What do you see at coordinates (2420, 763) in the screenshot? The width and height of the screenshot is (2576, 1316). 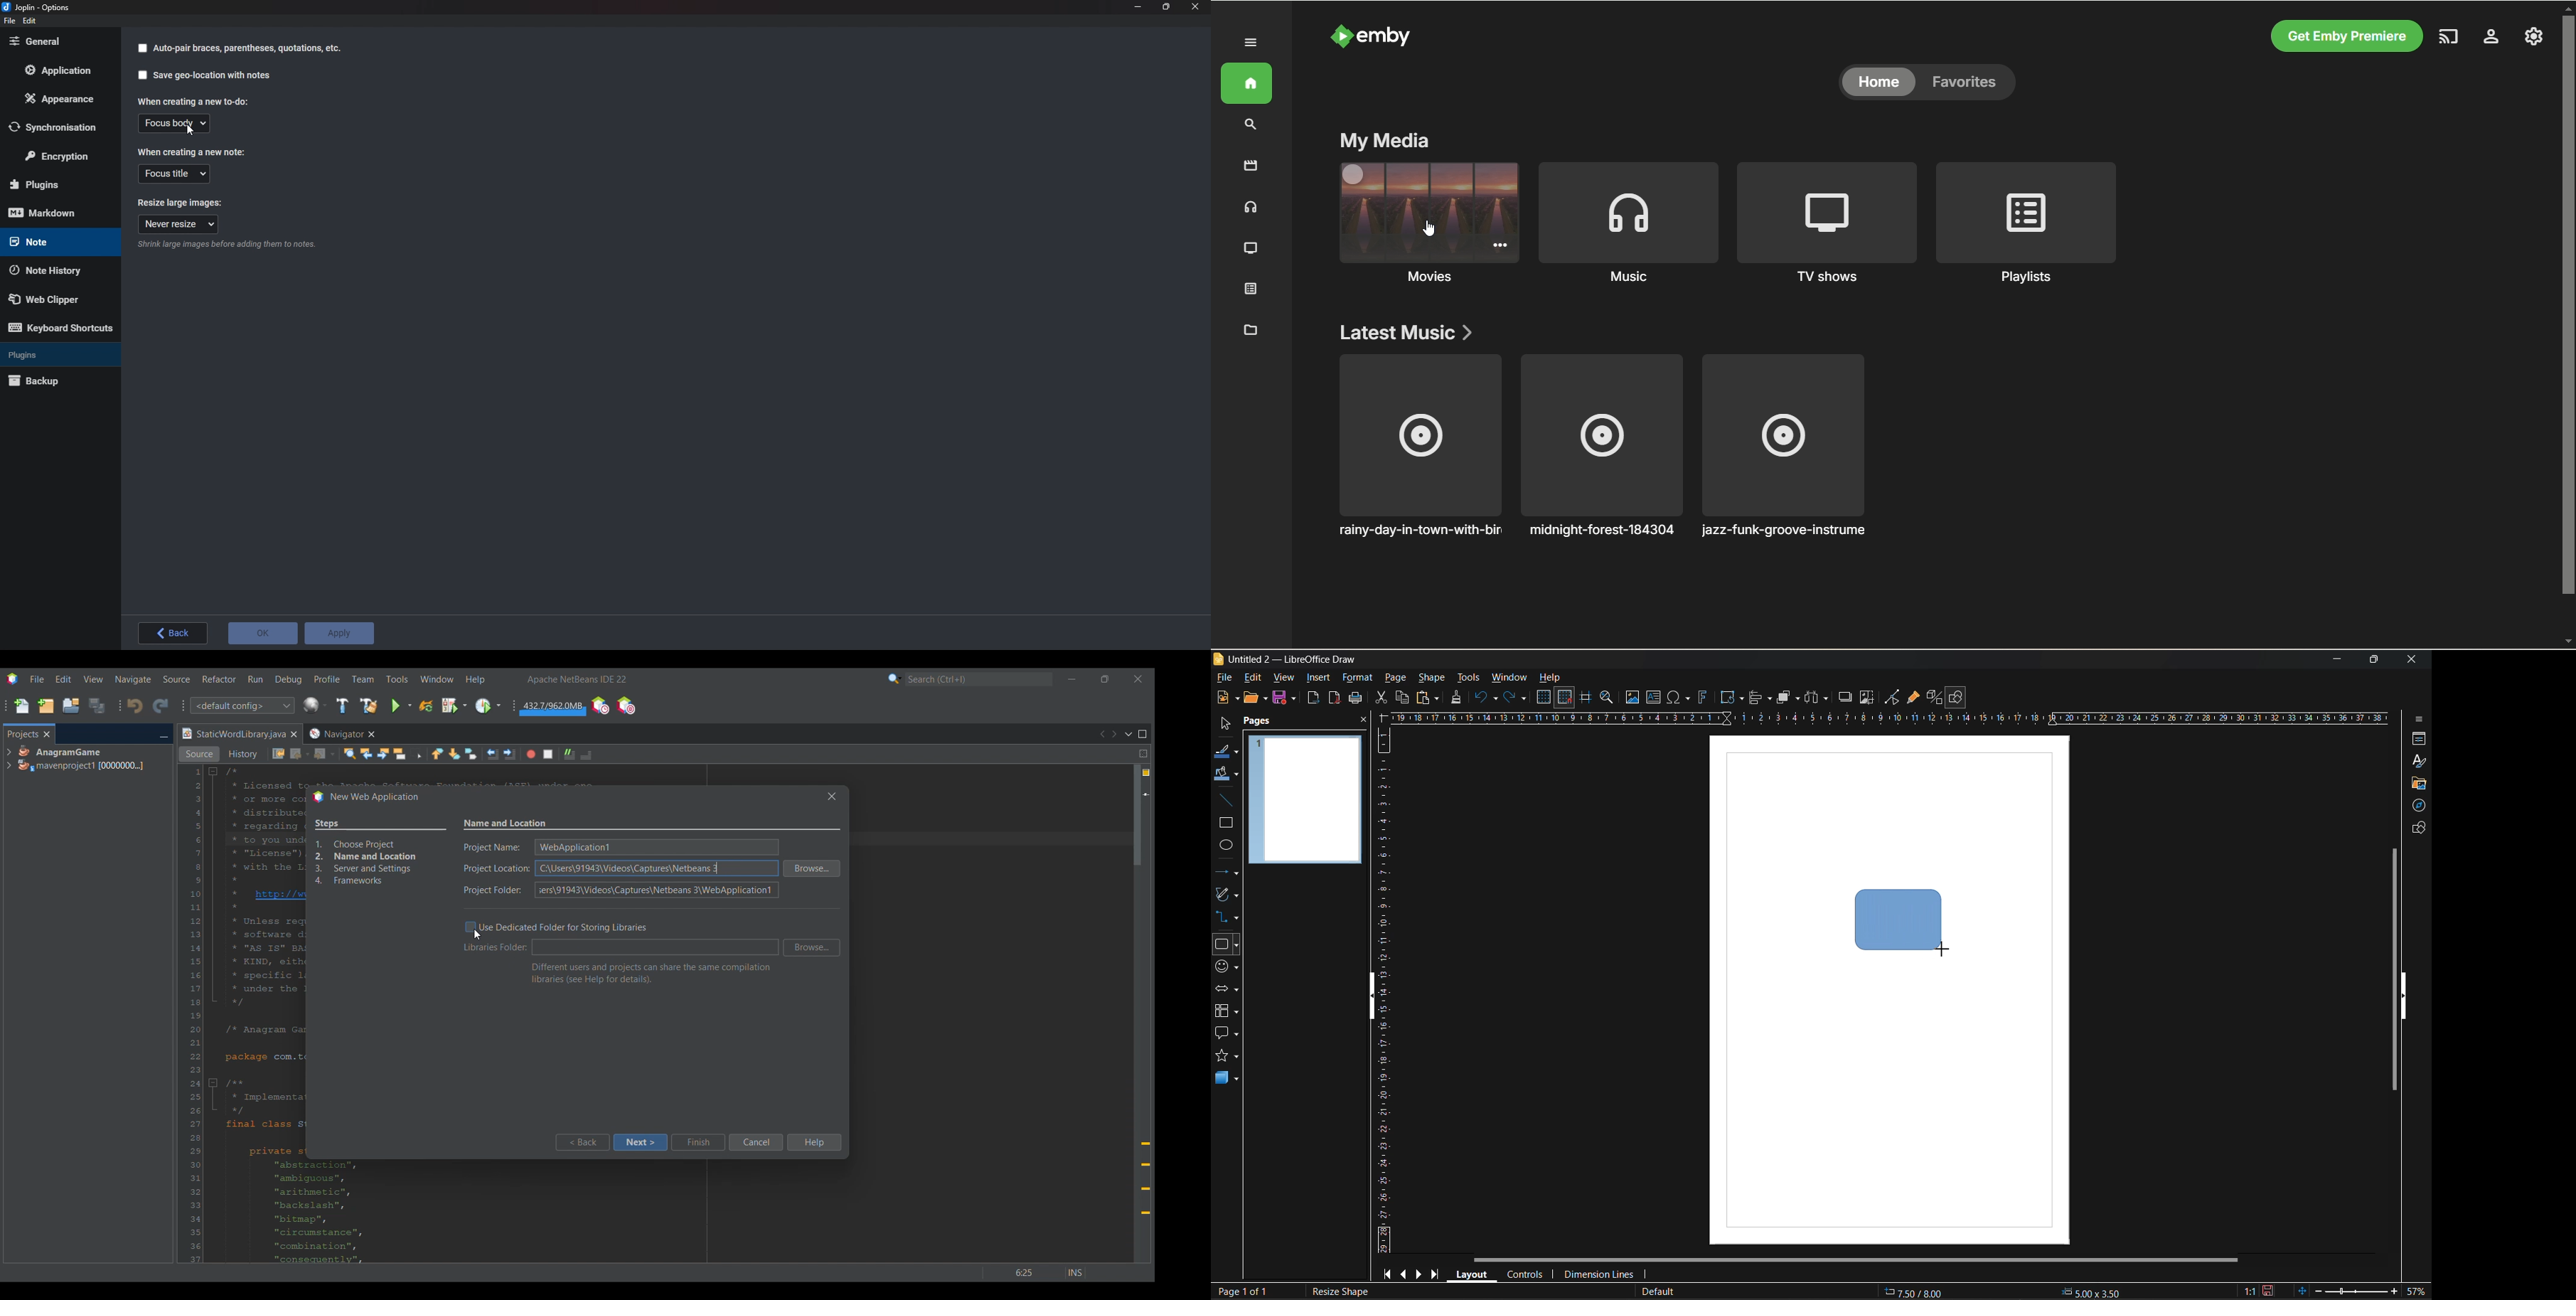 I see `styles` at bounding box center [2420, 763].